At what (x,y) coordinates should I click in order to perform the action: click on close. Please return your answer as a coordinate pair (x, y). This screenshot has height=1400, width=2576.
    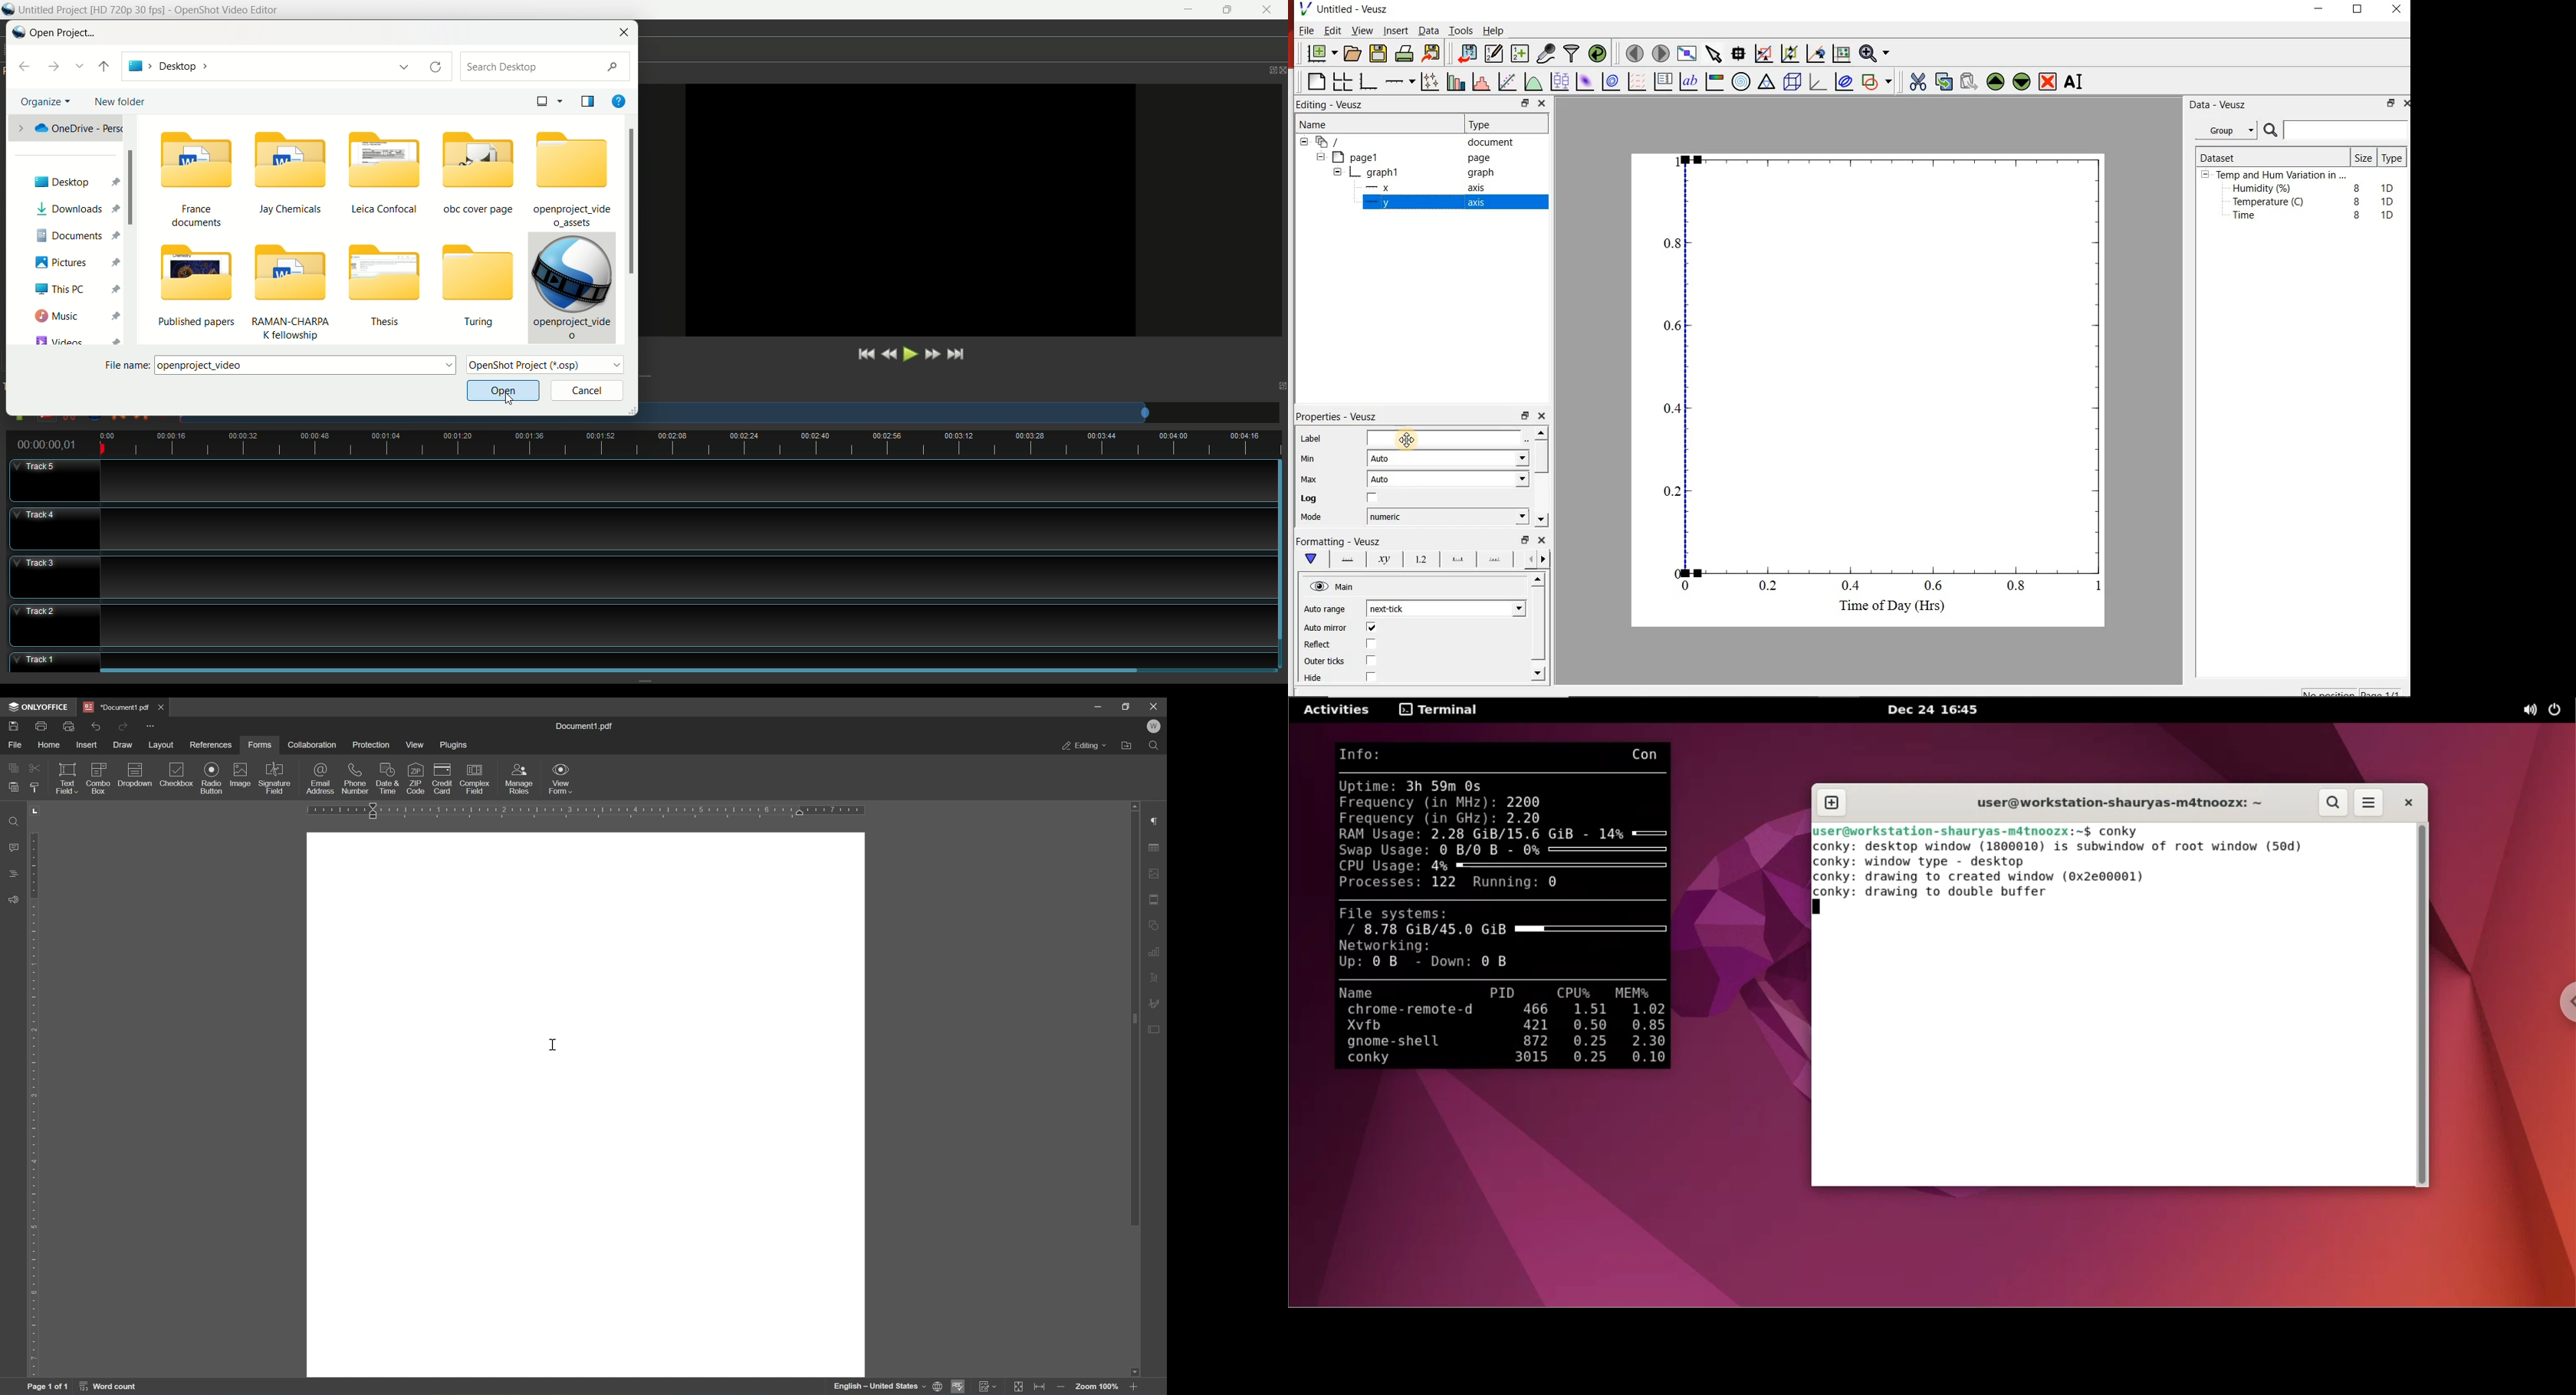
    Looking at the image, I should click on (1154, 707).